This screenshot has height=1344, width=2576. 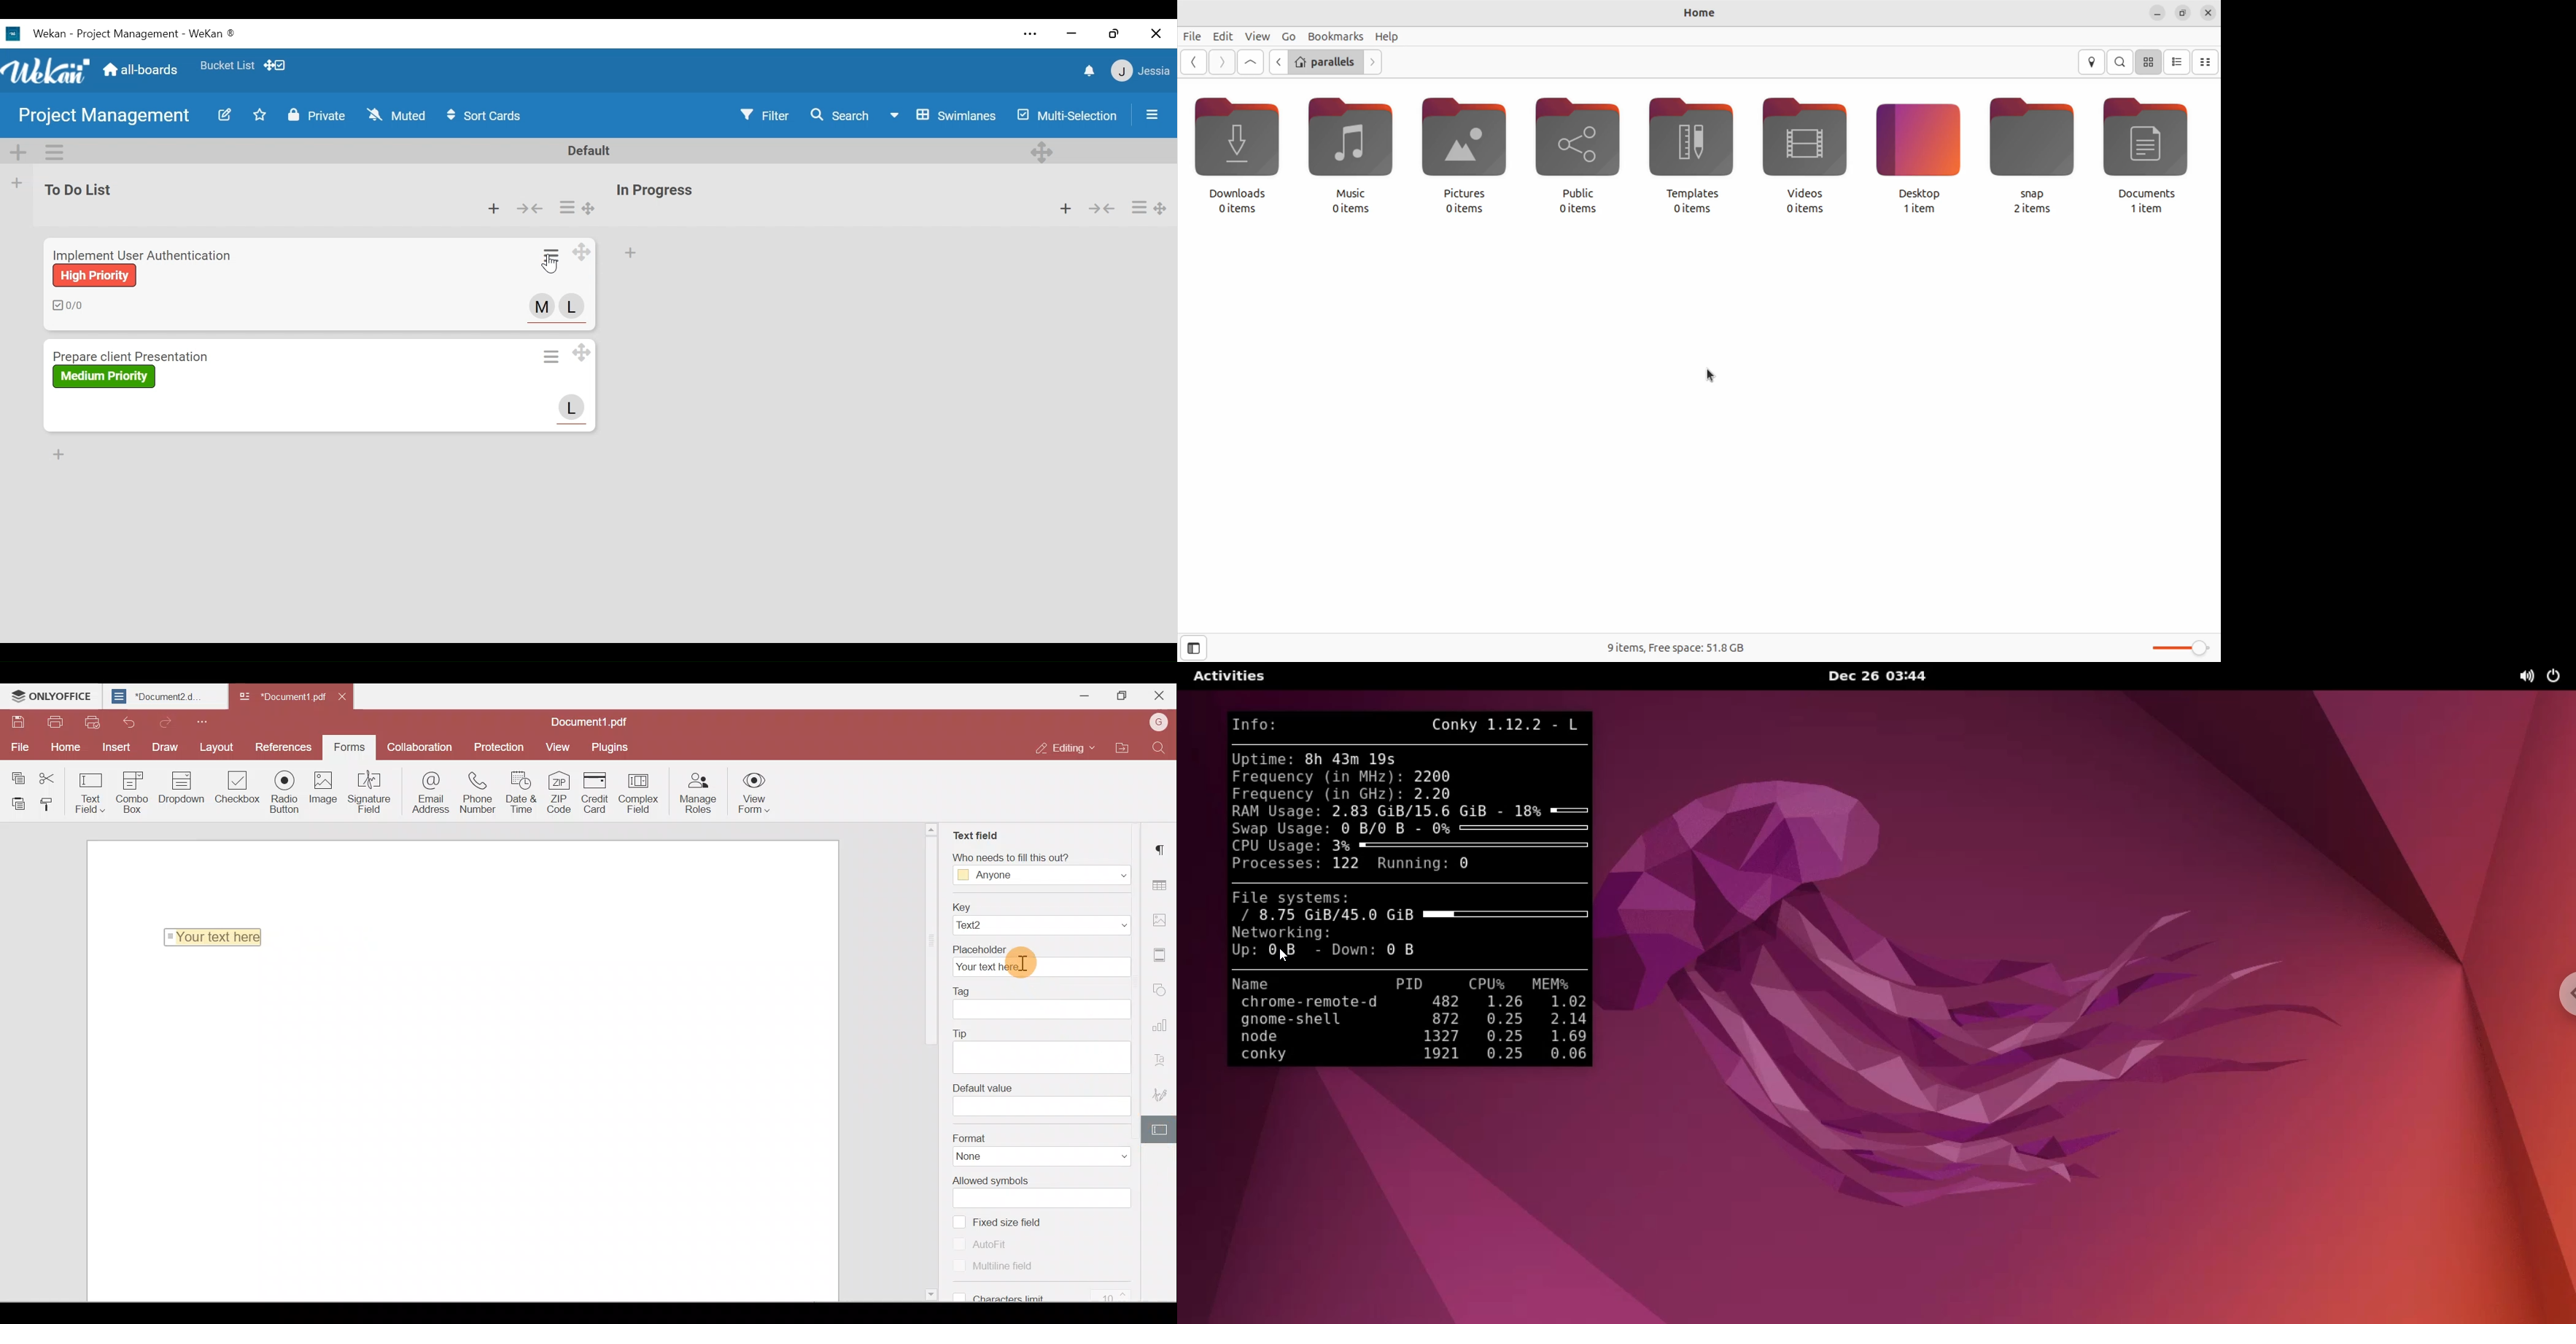 What do you see at coordinates (997, 1243) in the screenshot?
I see `Auto fit` at bounding box center [997, 1243].